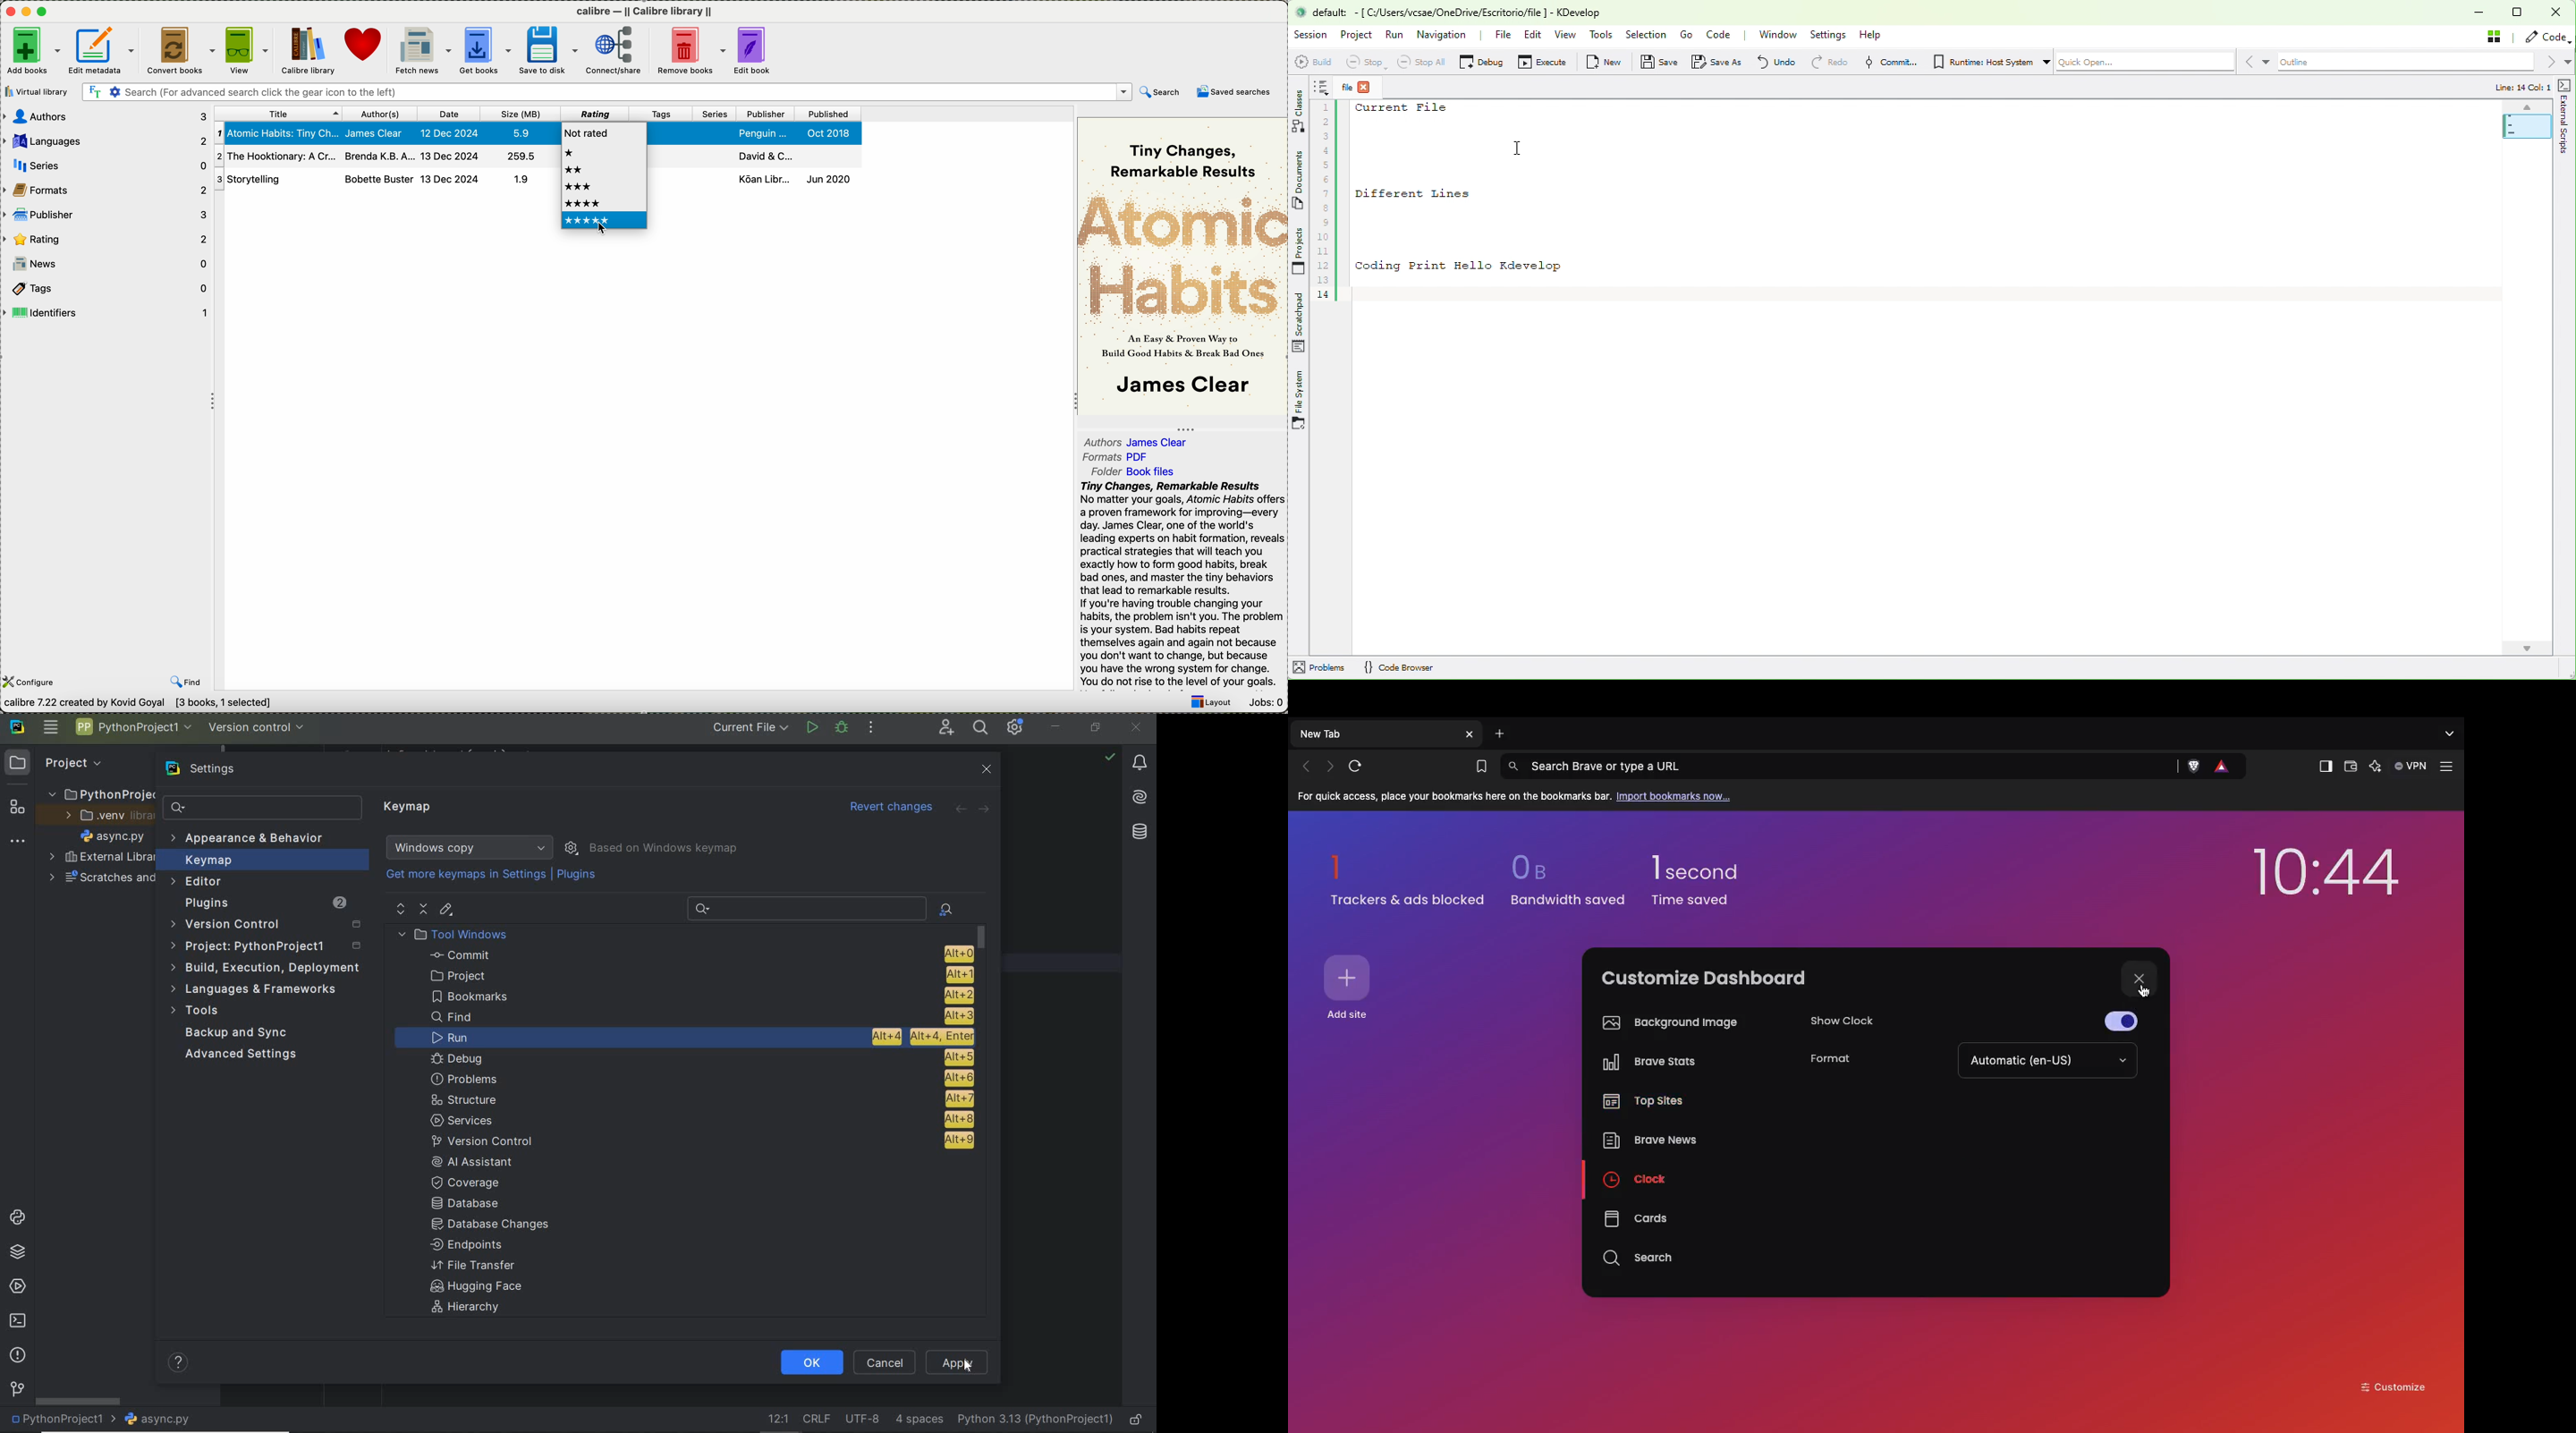 This screenshot has height=1456, width=2576. What do you see at coordinates (262, 808) in the screenshot?
I see `search settings` at bounding box center [262, 808].